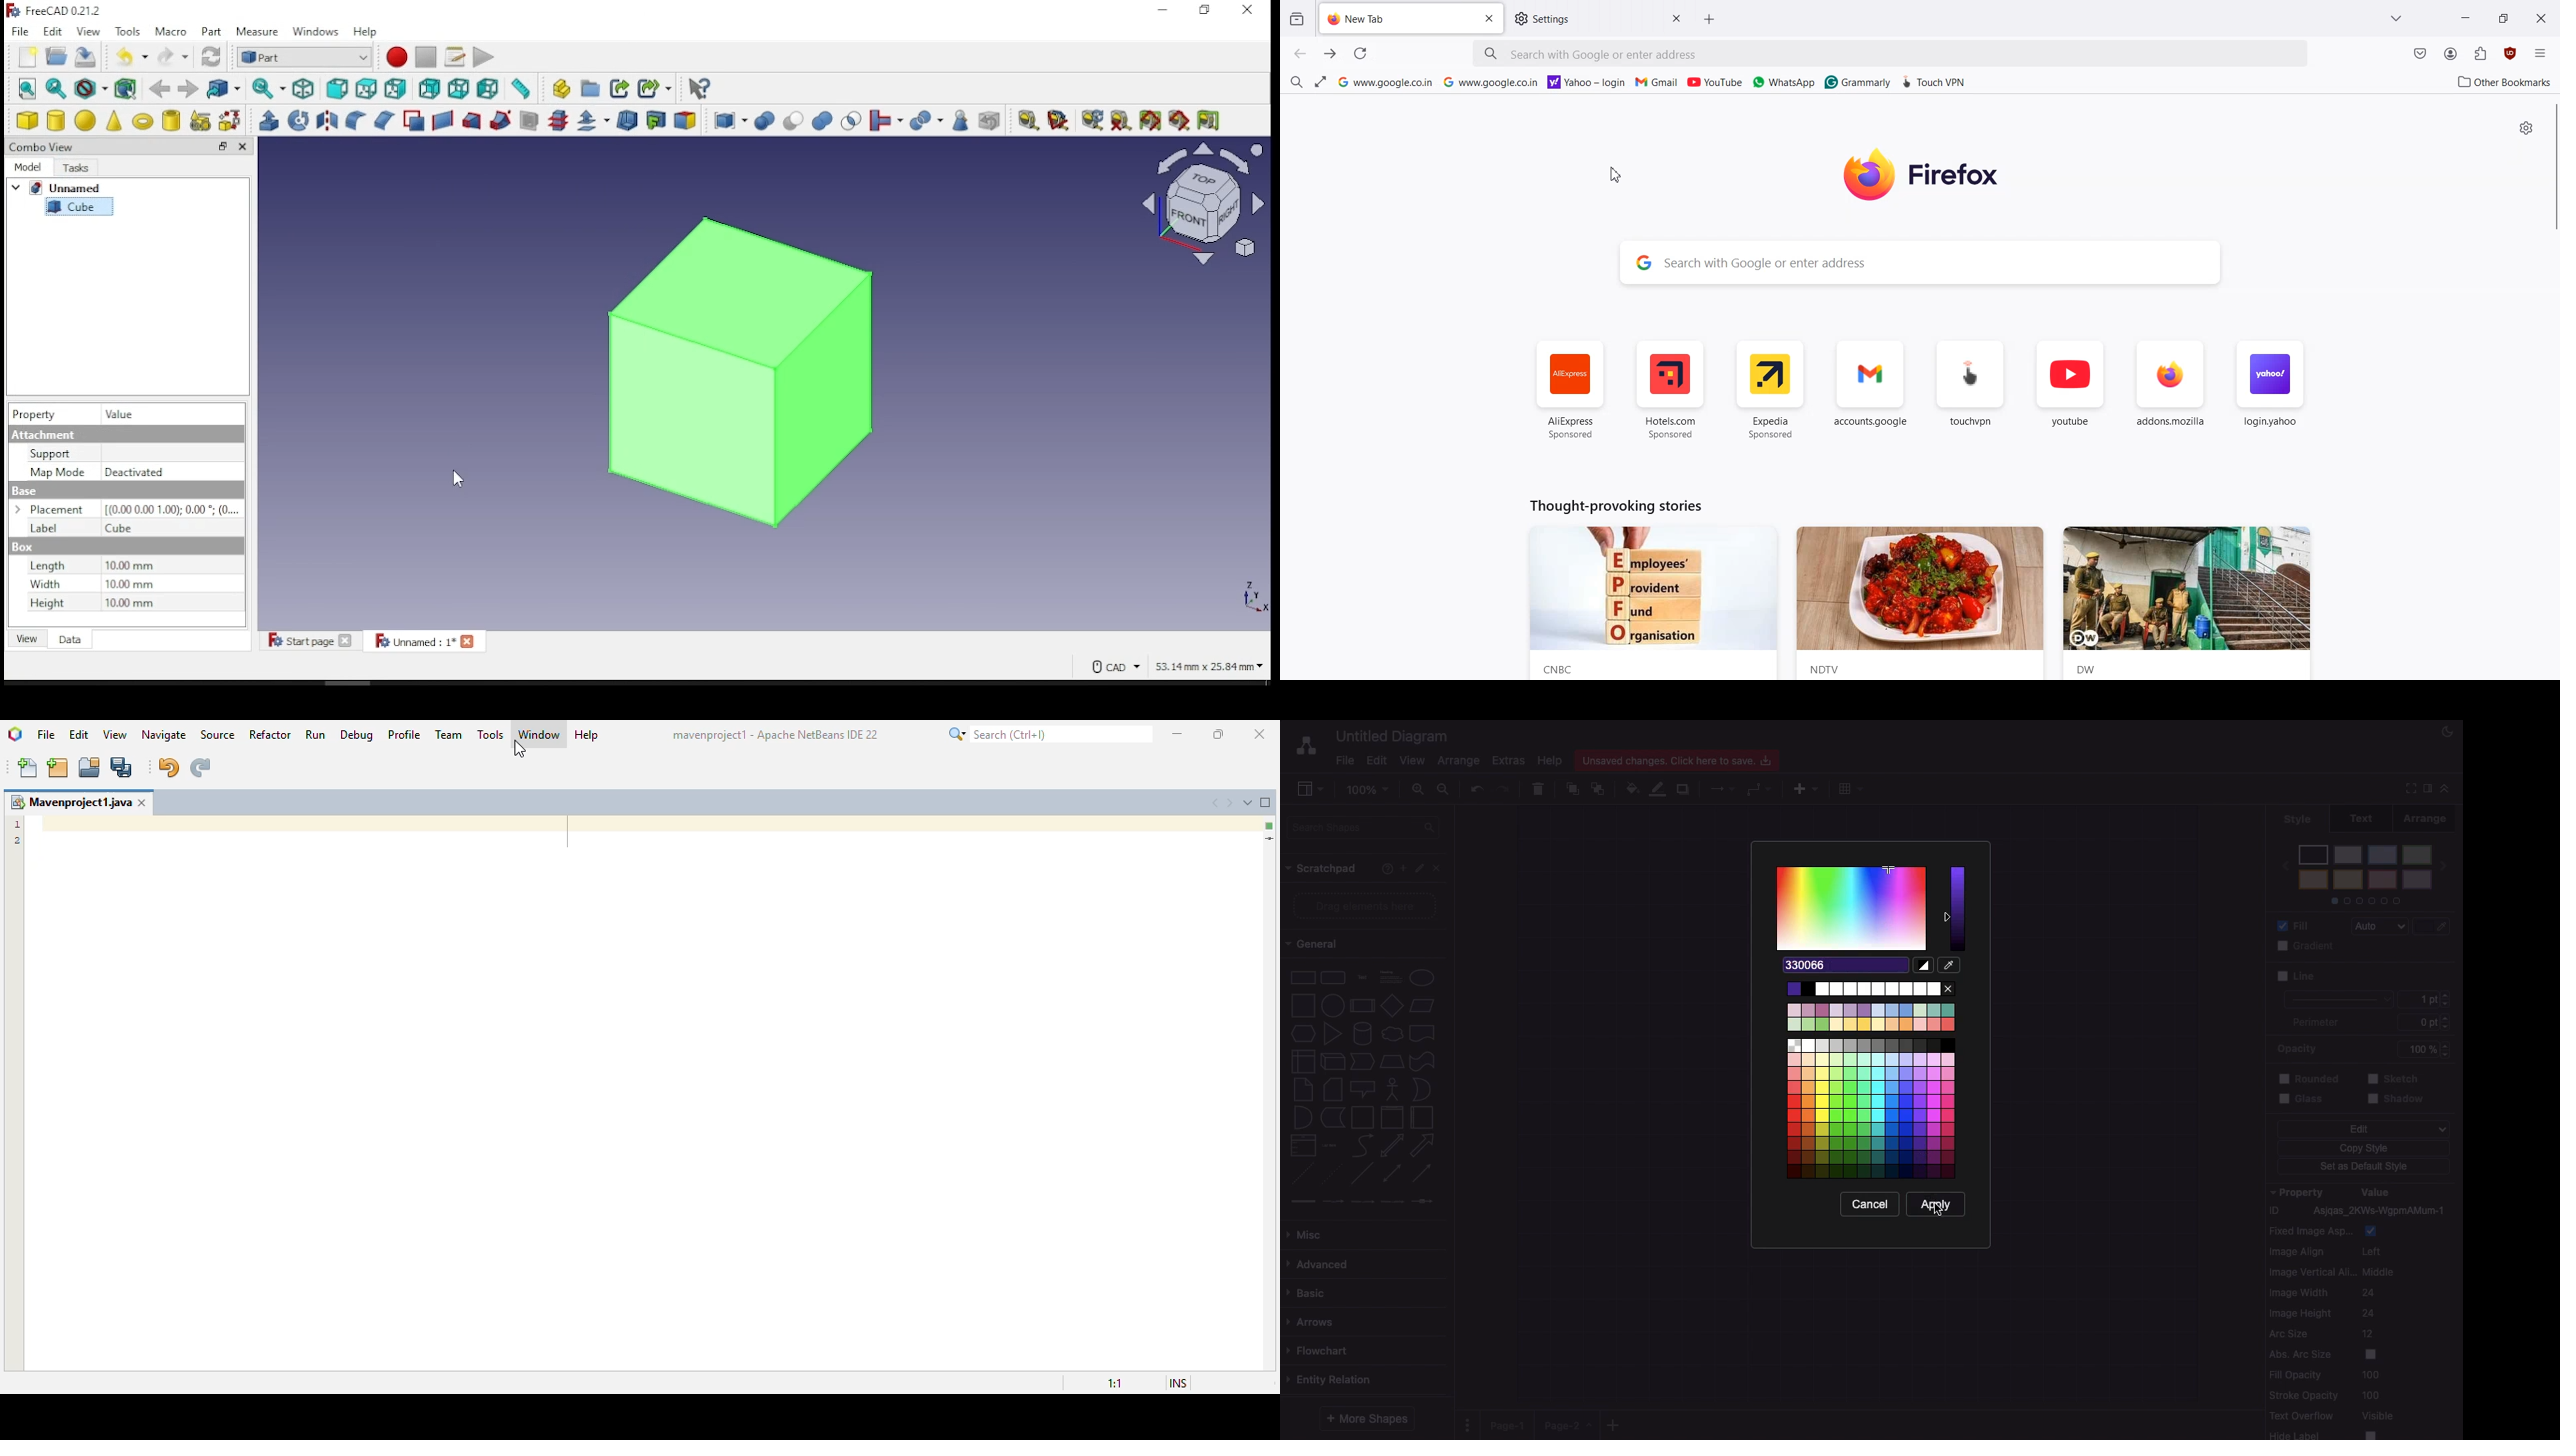 This screenshot has height=1456, width=2576. I want to click on tape, so click(1421, 1061).